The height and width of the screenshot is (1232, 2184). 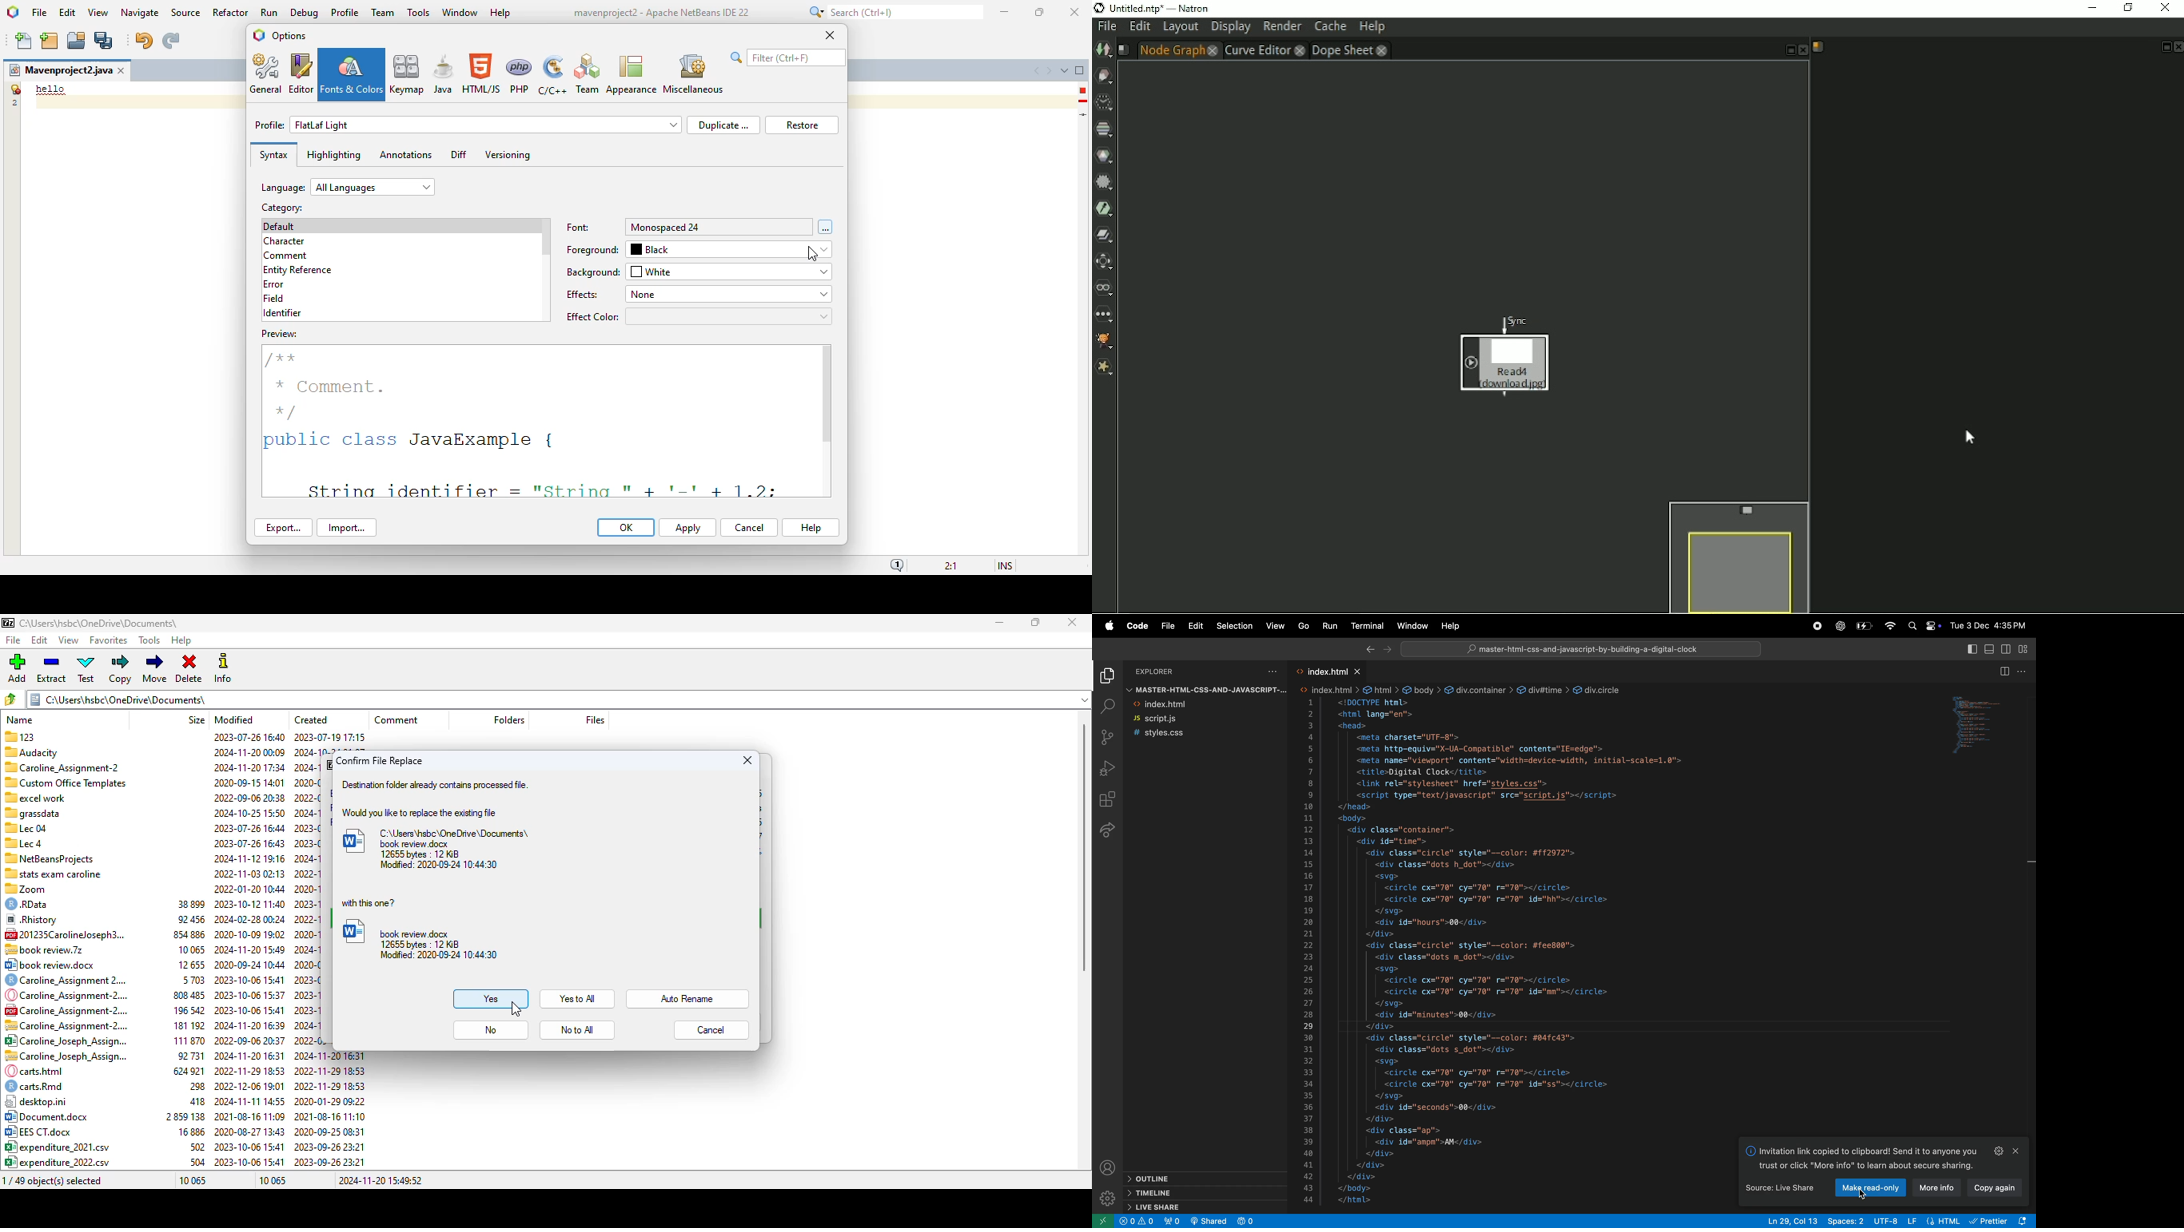 What do you see at coordinates (2012, 671) in the screenshot?
I see `toggle editor` at bounding box center [2012, 671].